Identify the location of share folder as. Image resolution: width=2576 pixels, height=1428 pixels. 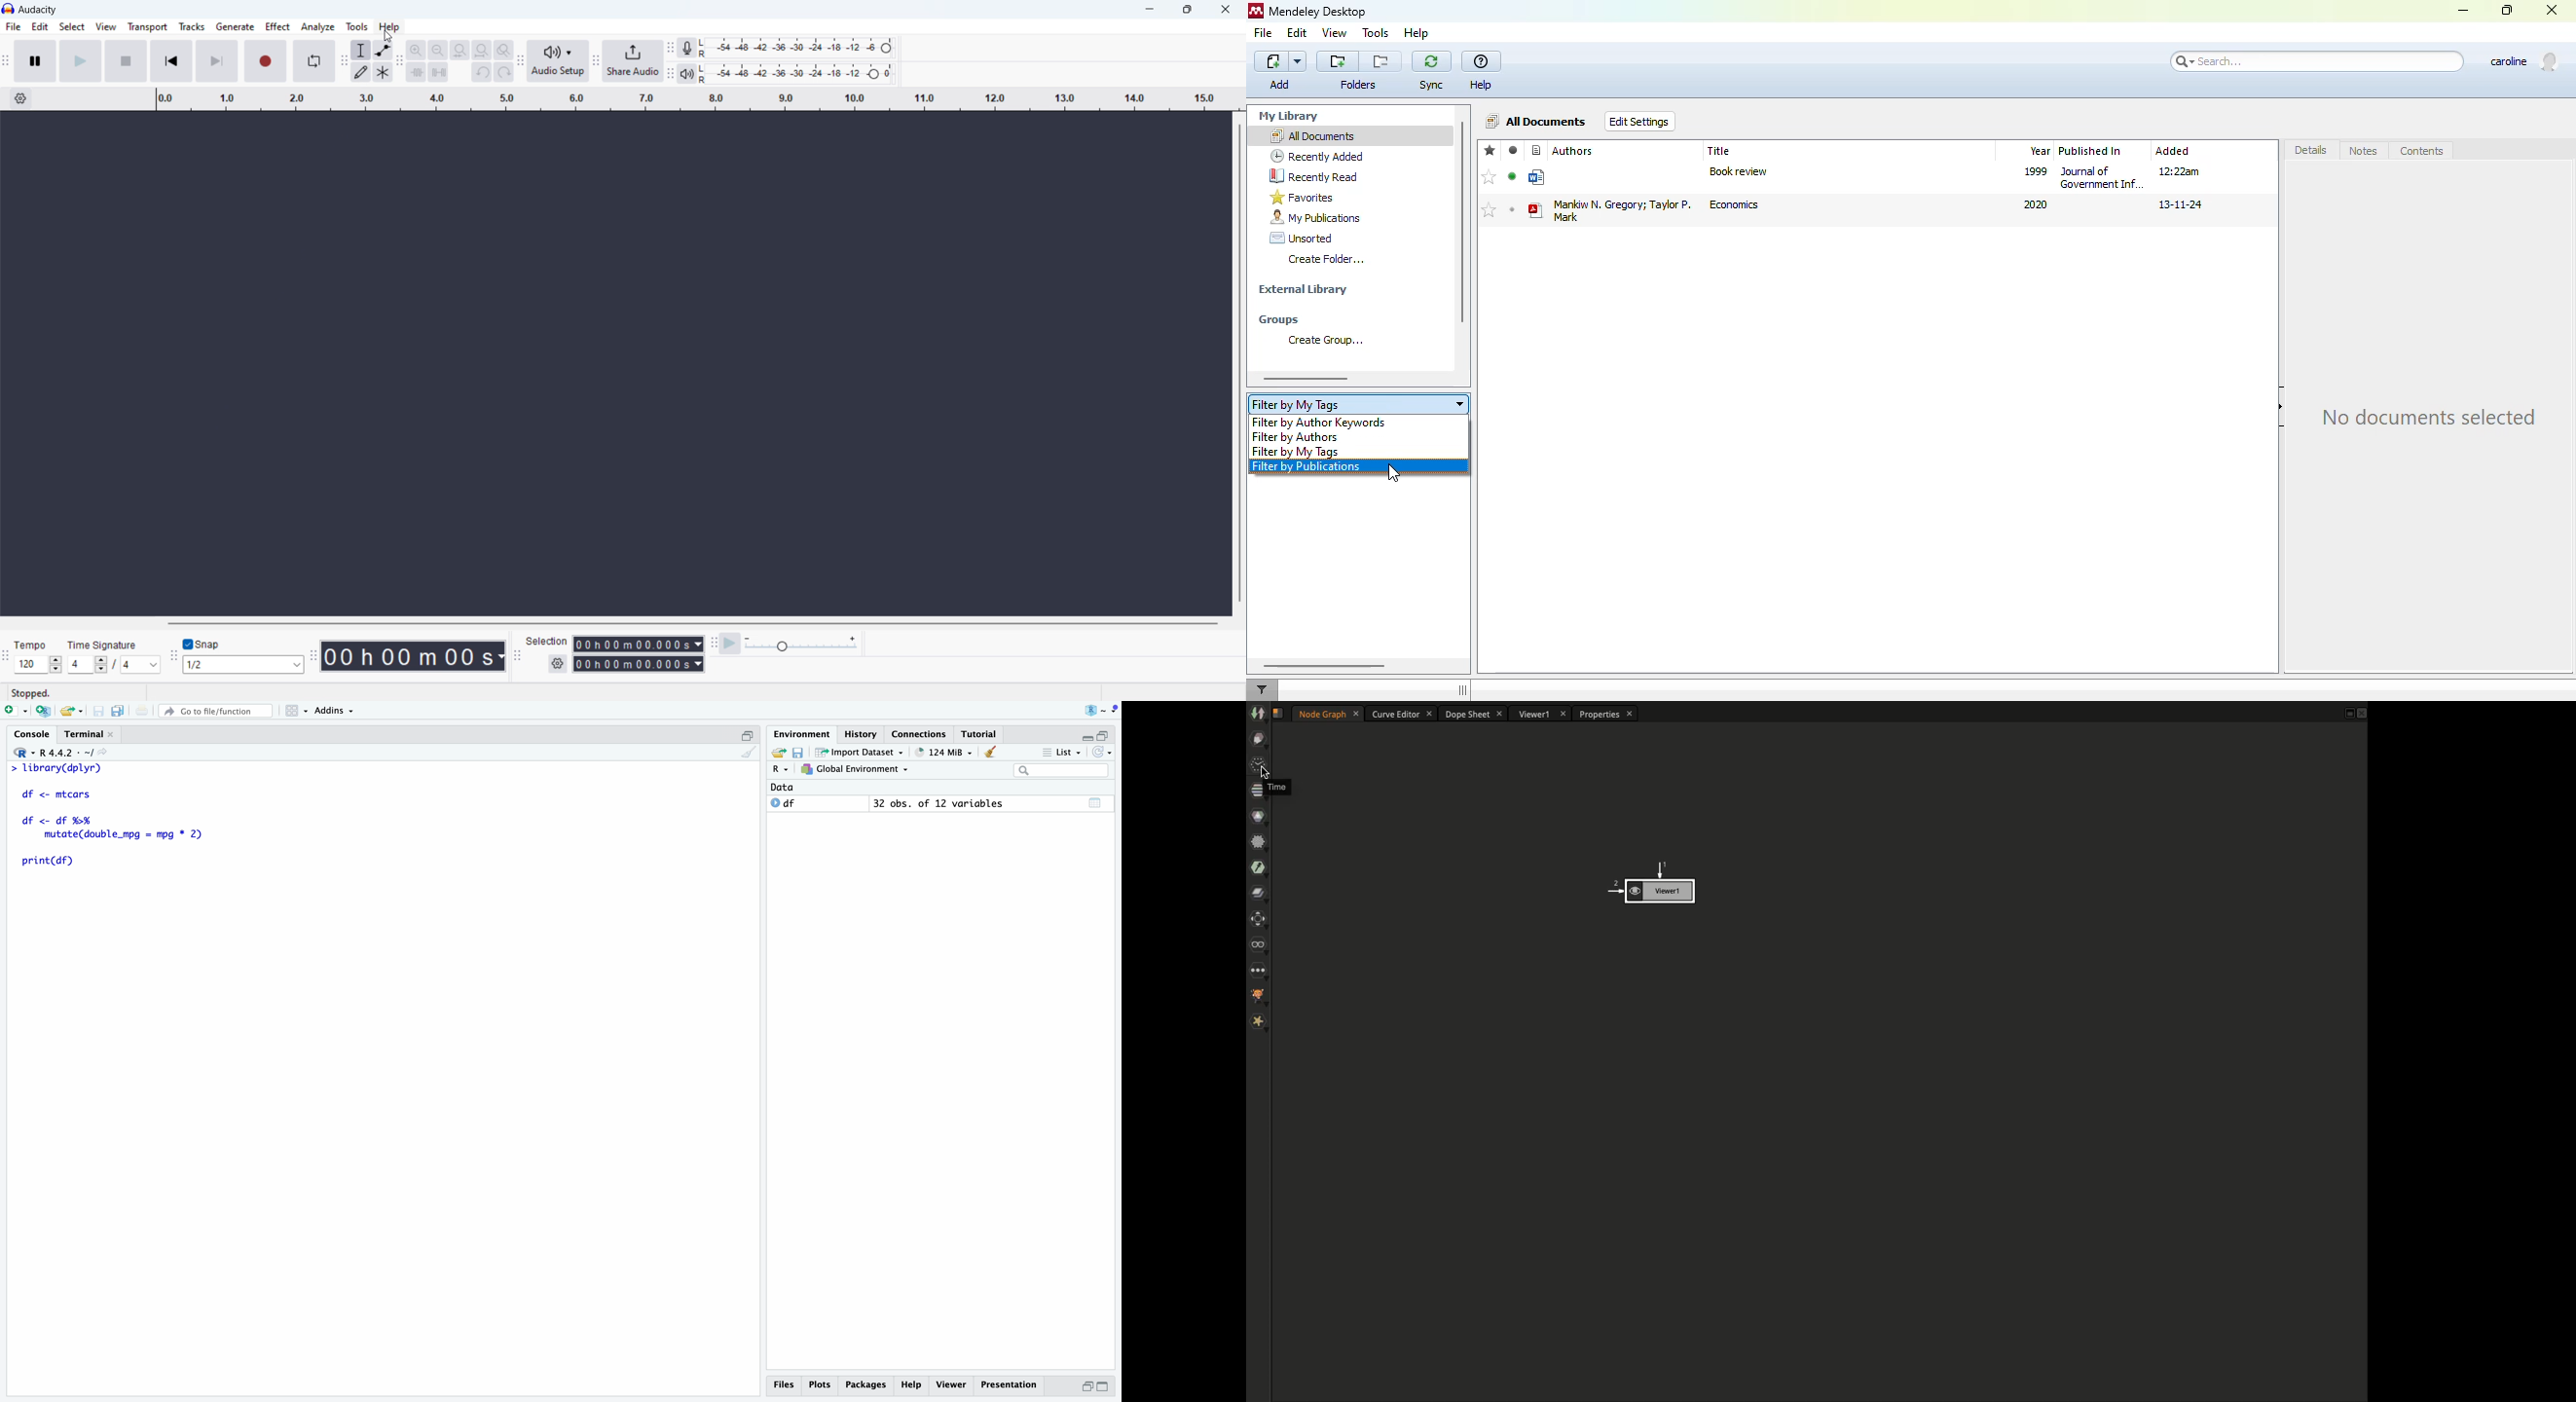
(72, 711).